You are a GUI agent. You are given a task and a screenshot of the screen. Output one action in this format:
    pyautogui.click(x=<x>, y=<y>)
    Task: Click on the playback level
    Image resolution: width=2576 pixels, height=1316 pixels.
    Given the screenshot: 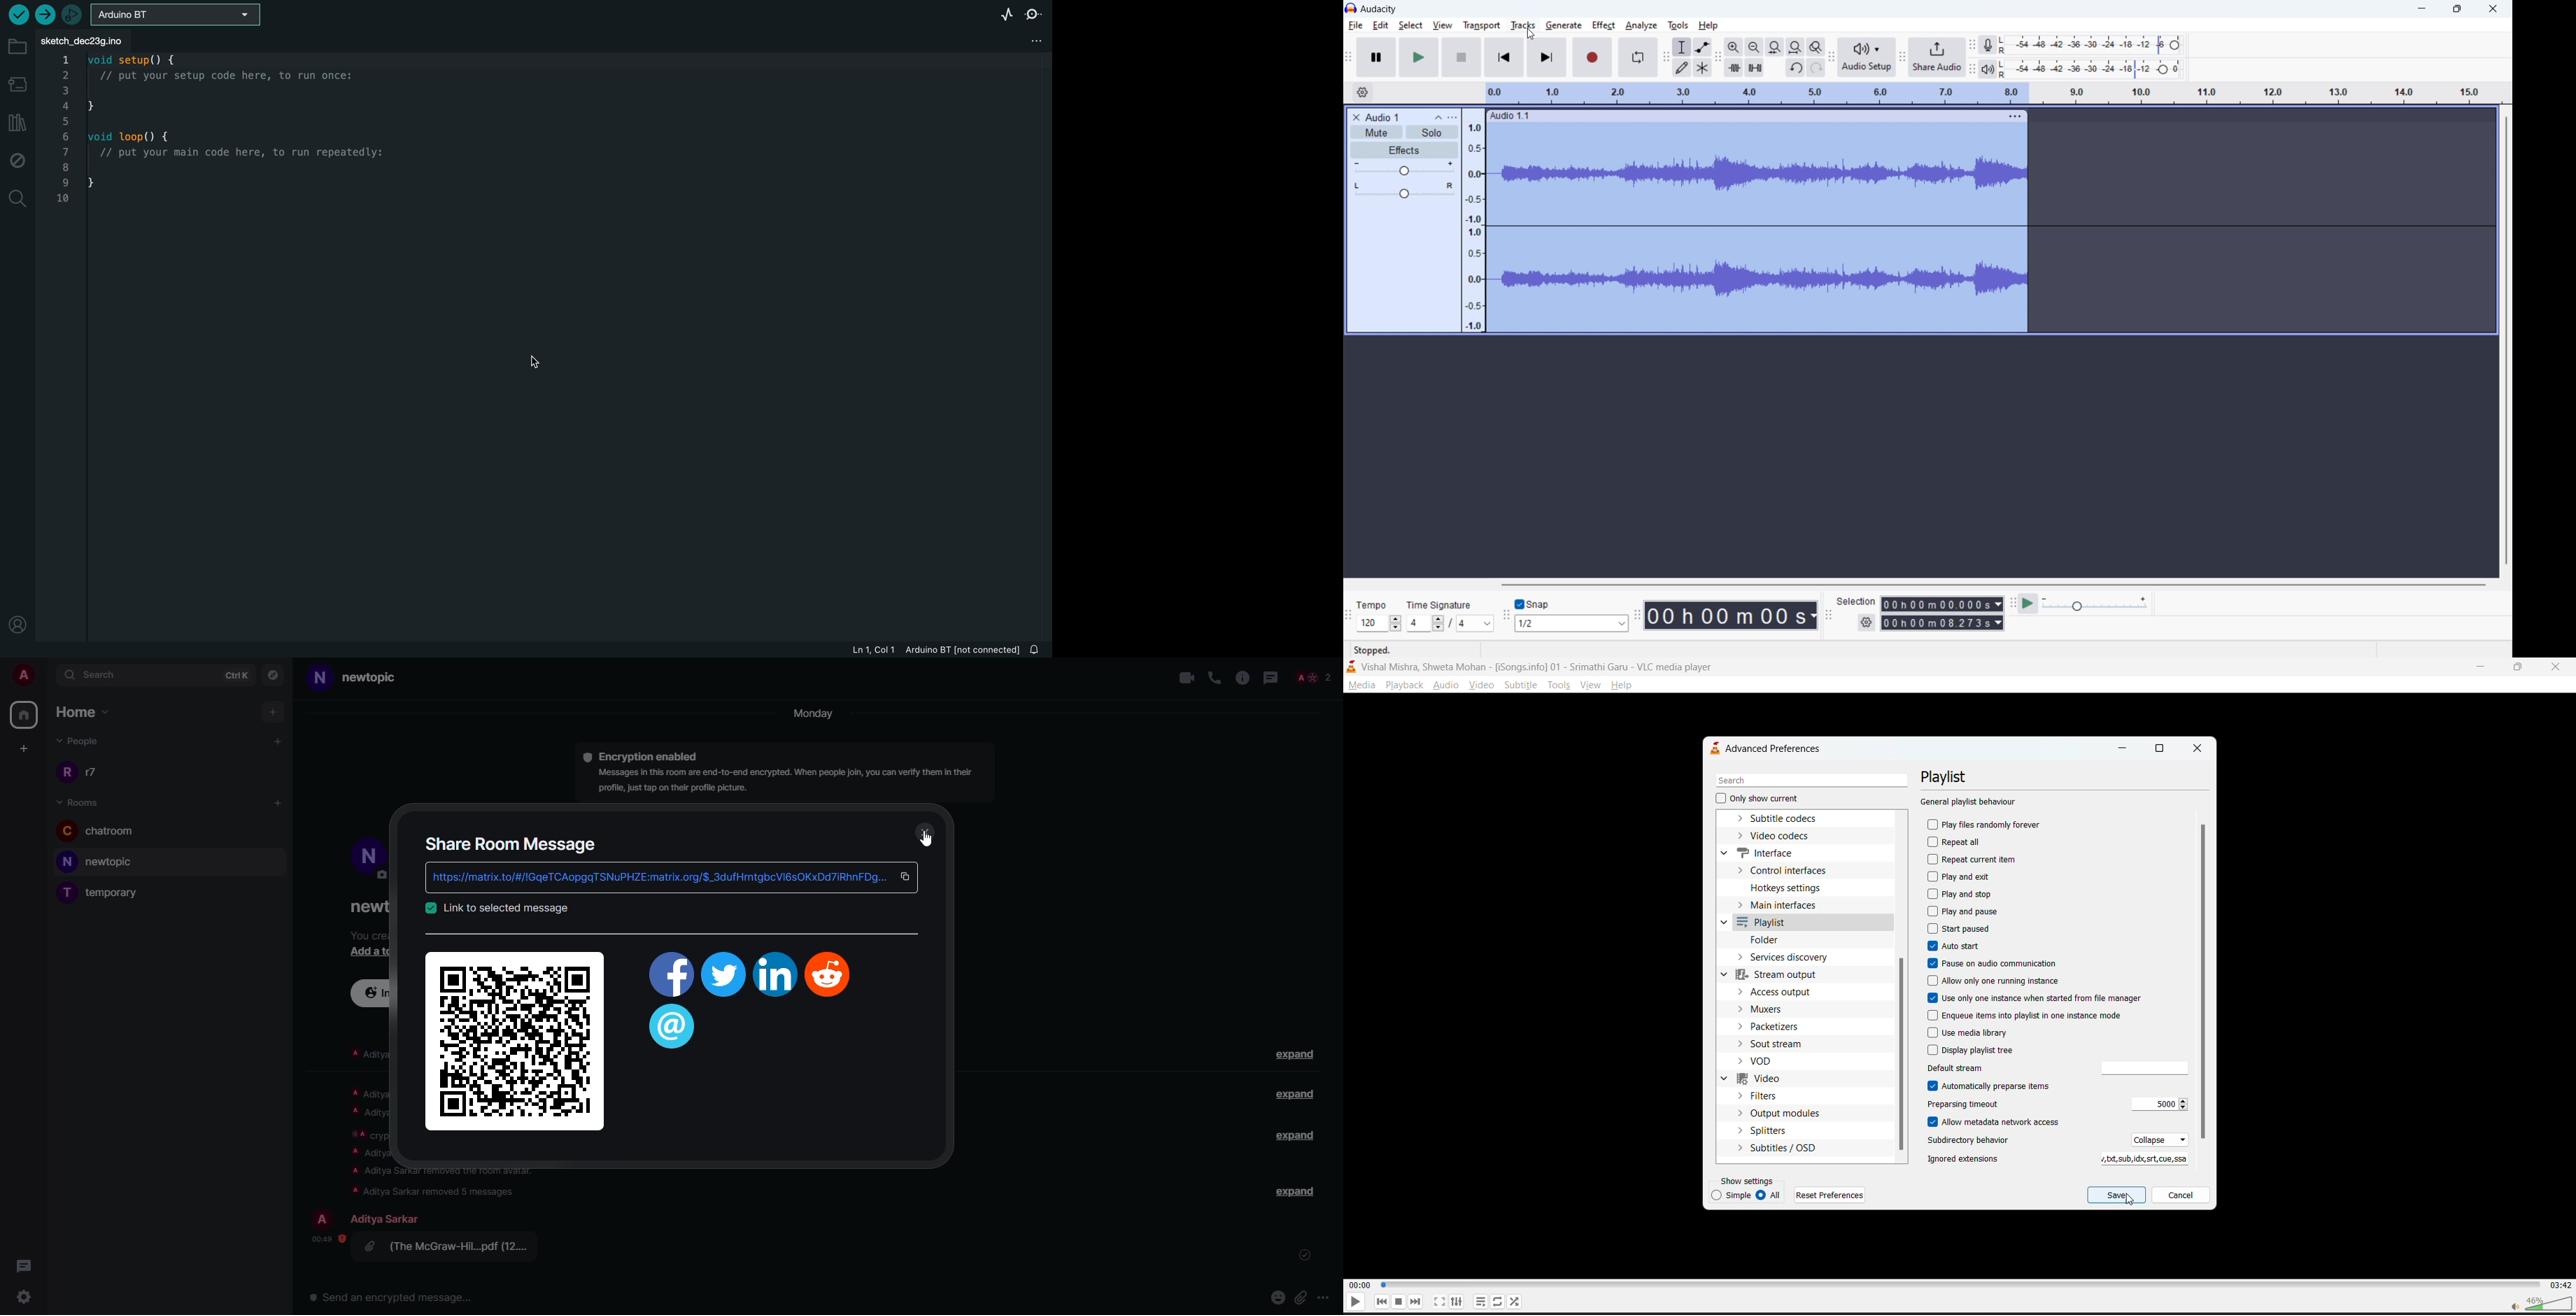 What is the action you would take?
    pyautogui.click(x=2090, y=68)
    